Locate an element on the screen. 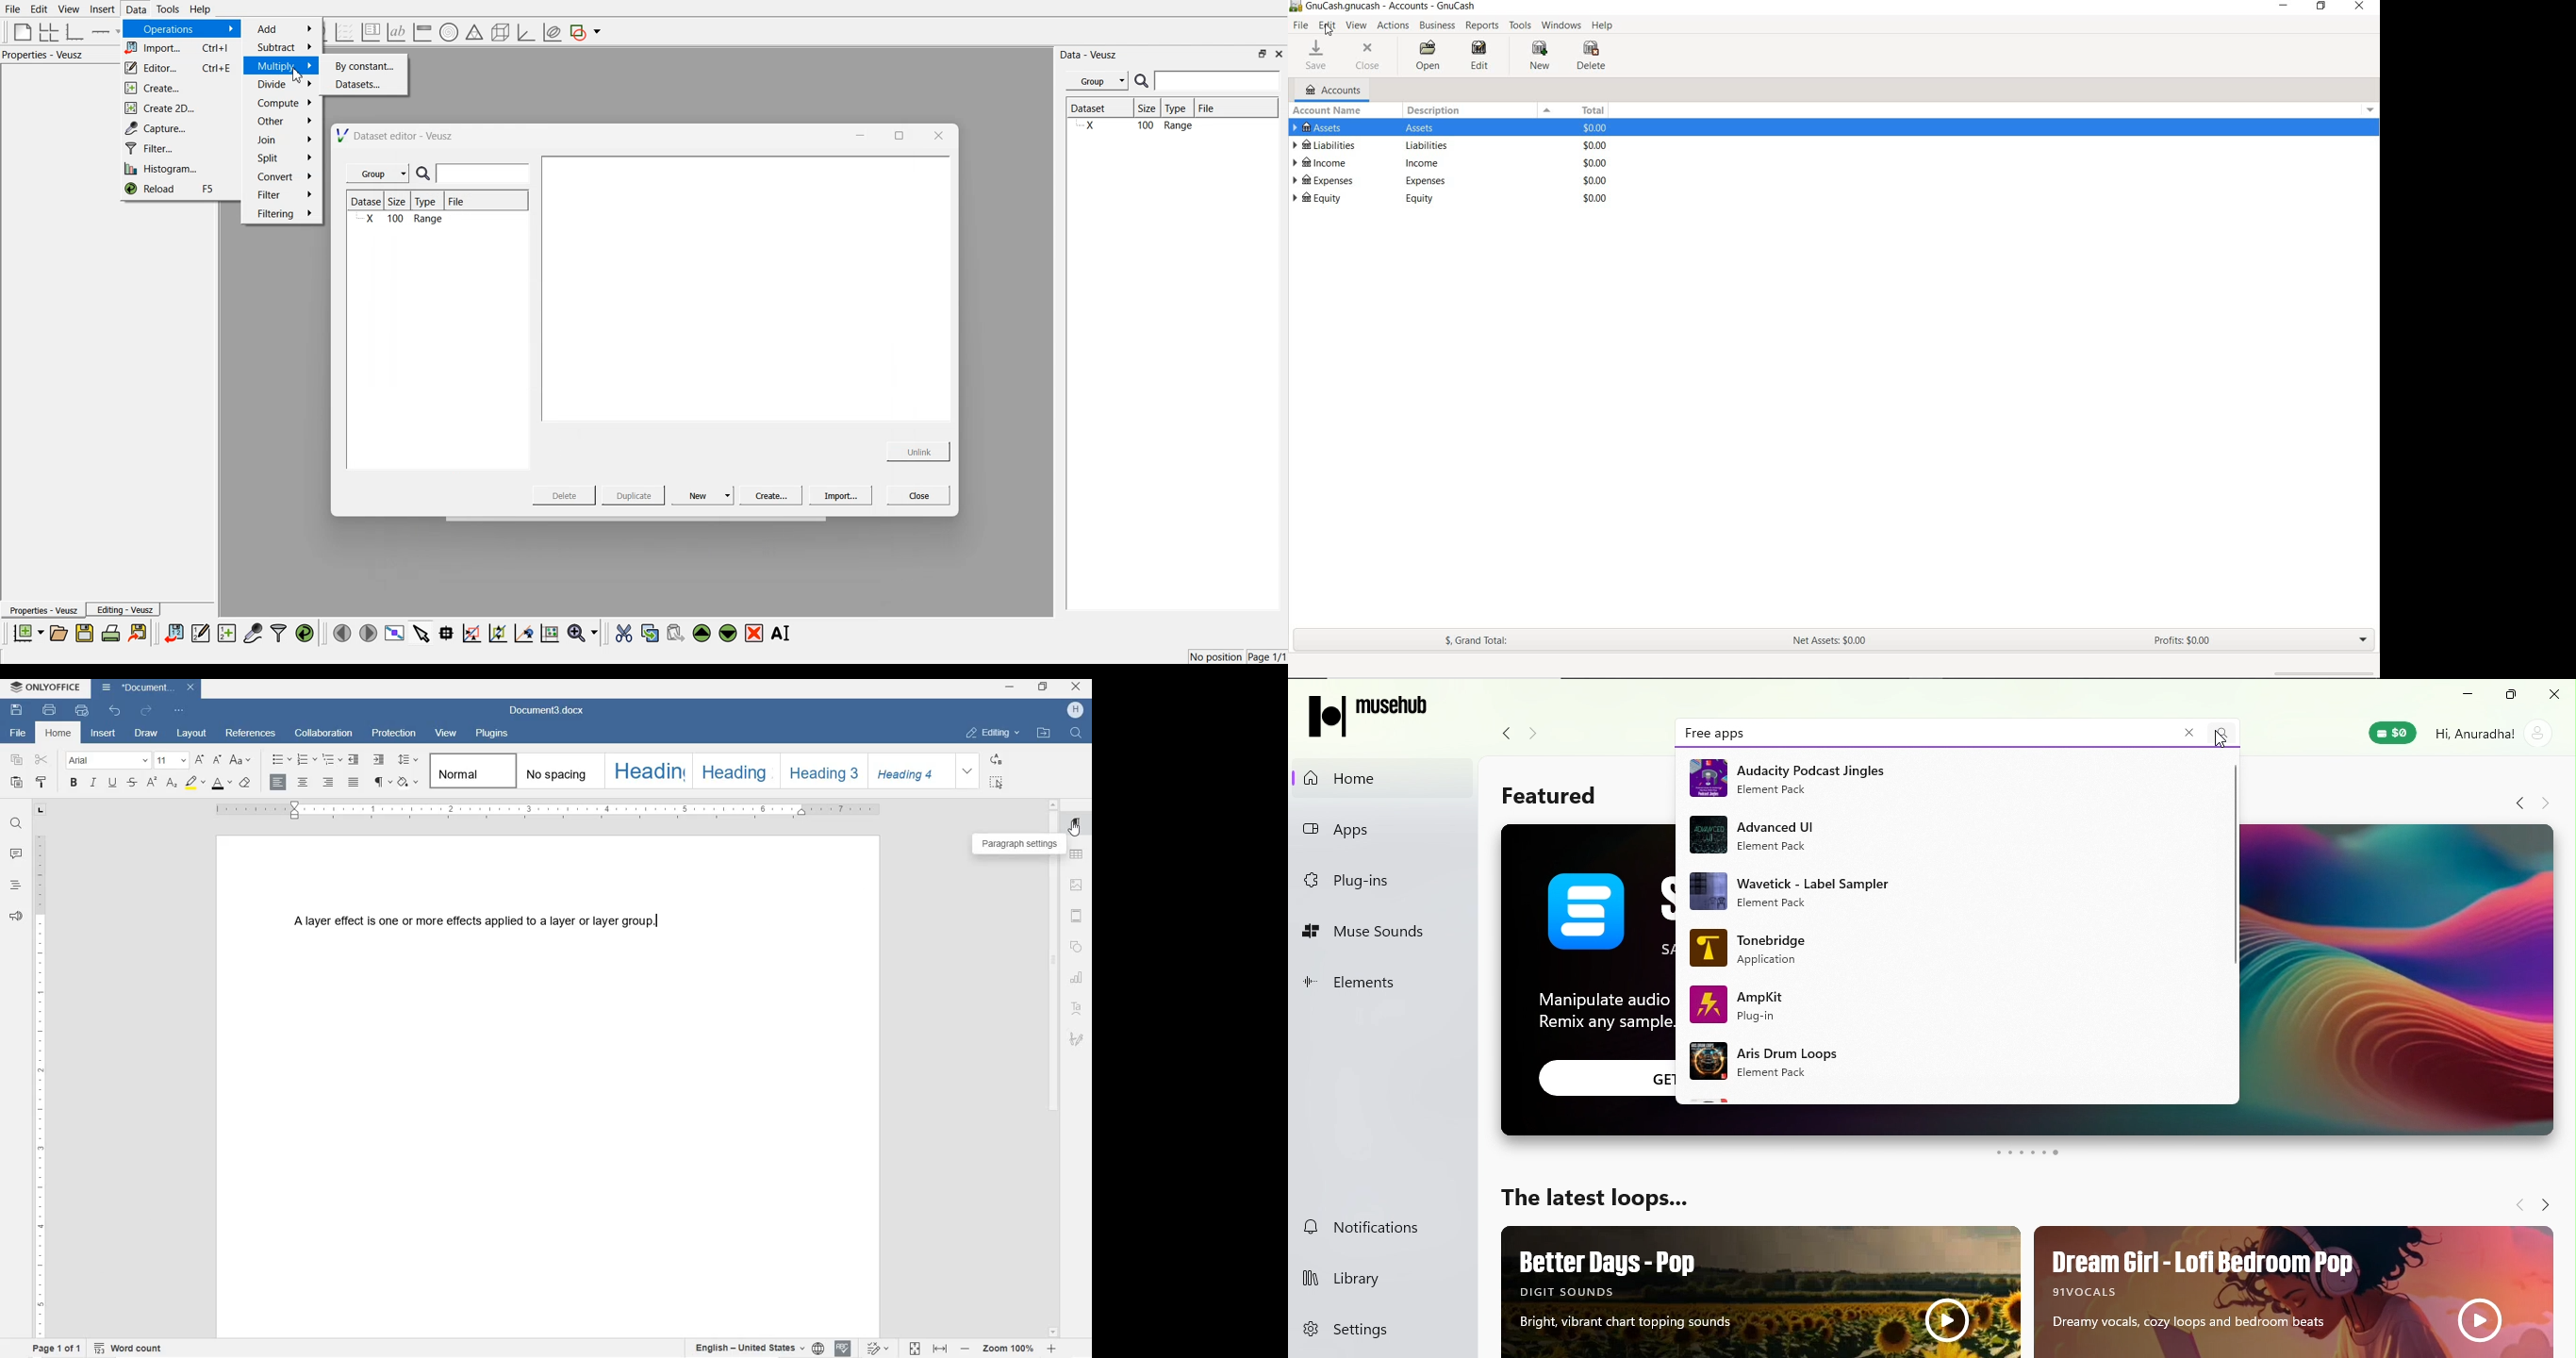 This screenshot has width=2576, height=1372. INCREMENT FONT SIZE is located at coordinates (200, 760).